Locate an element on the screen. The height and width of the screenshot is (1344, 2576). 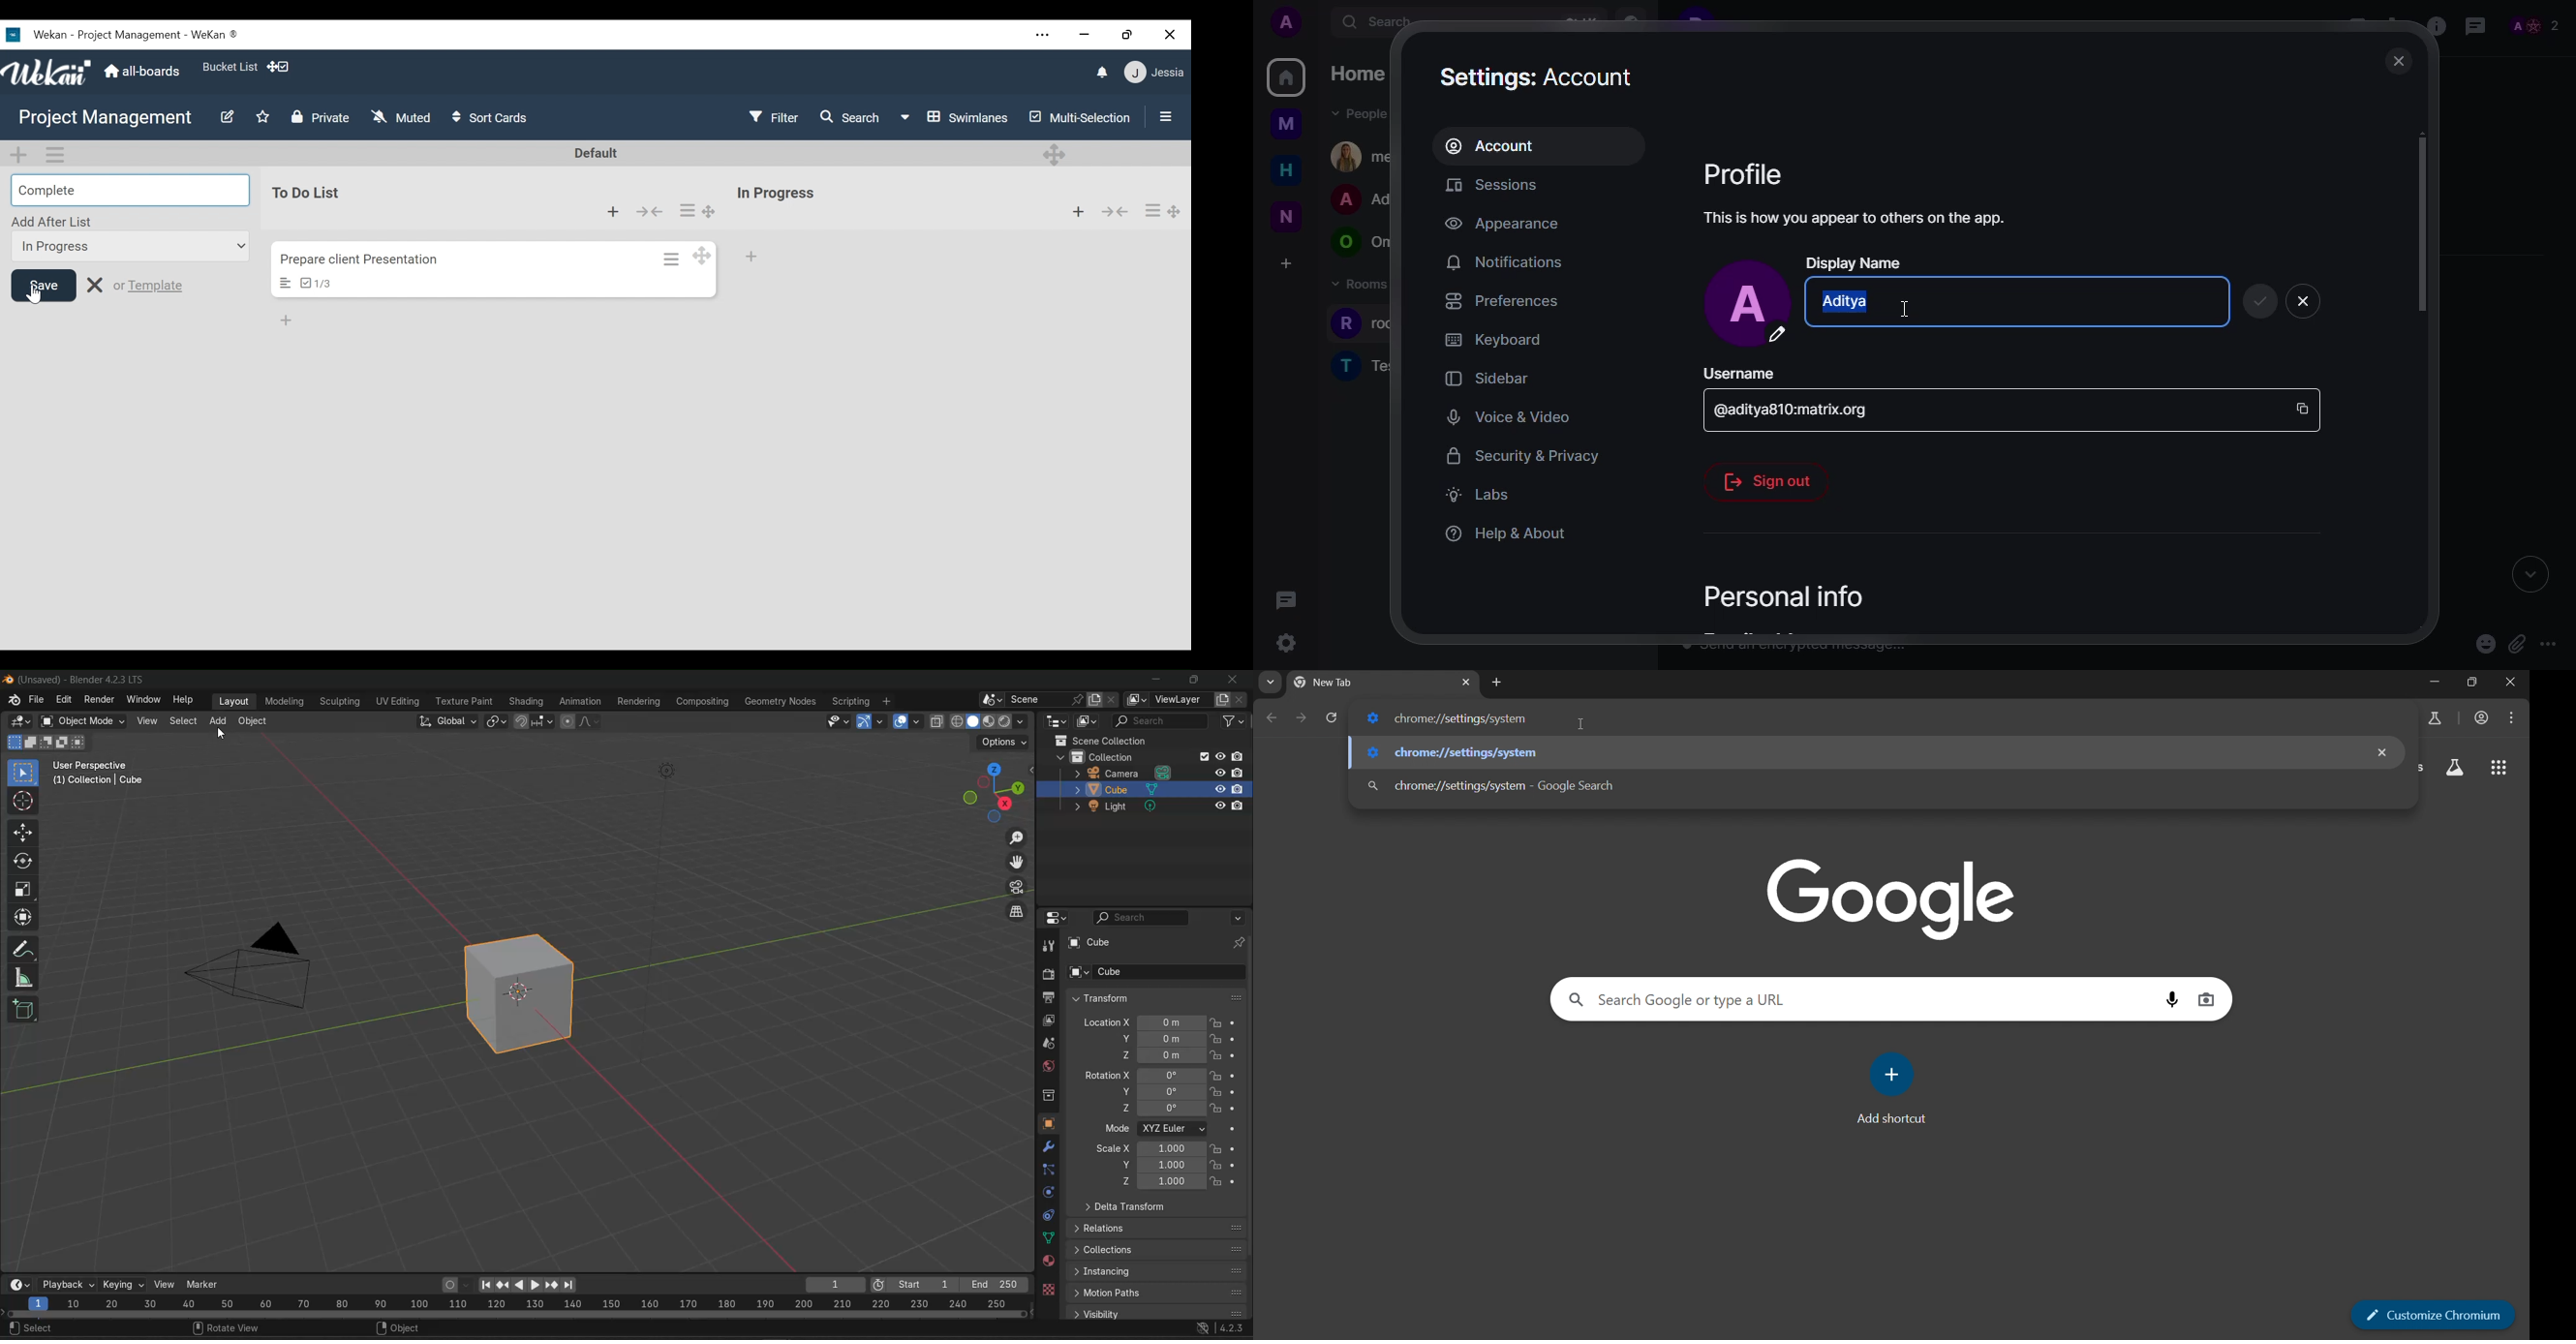
hide in view port is located at coordinates (1220, 788).